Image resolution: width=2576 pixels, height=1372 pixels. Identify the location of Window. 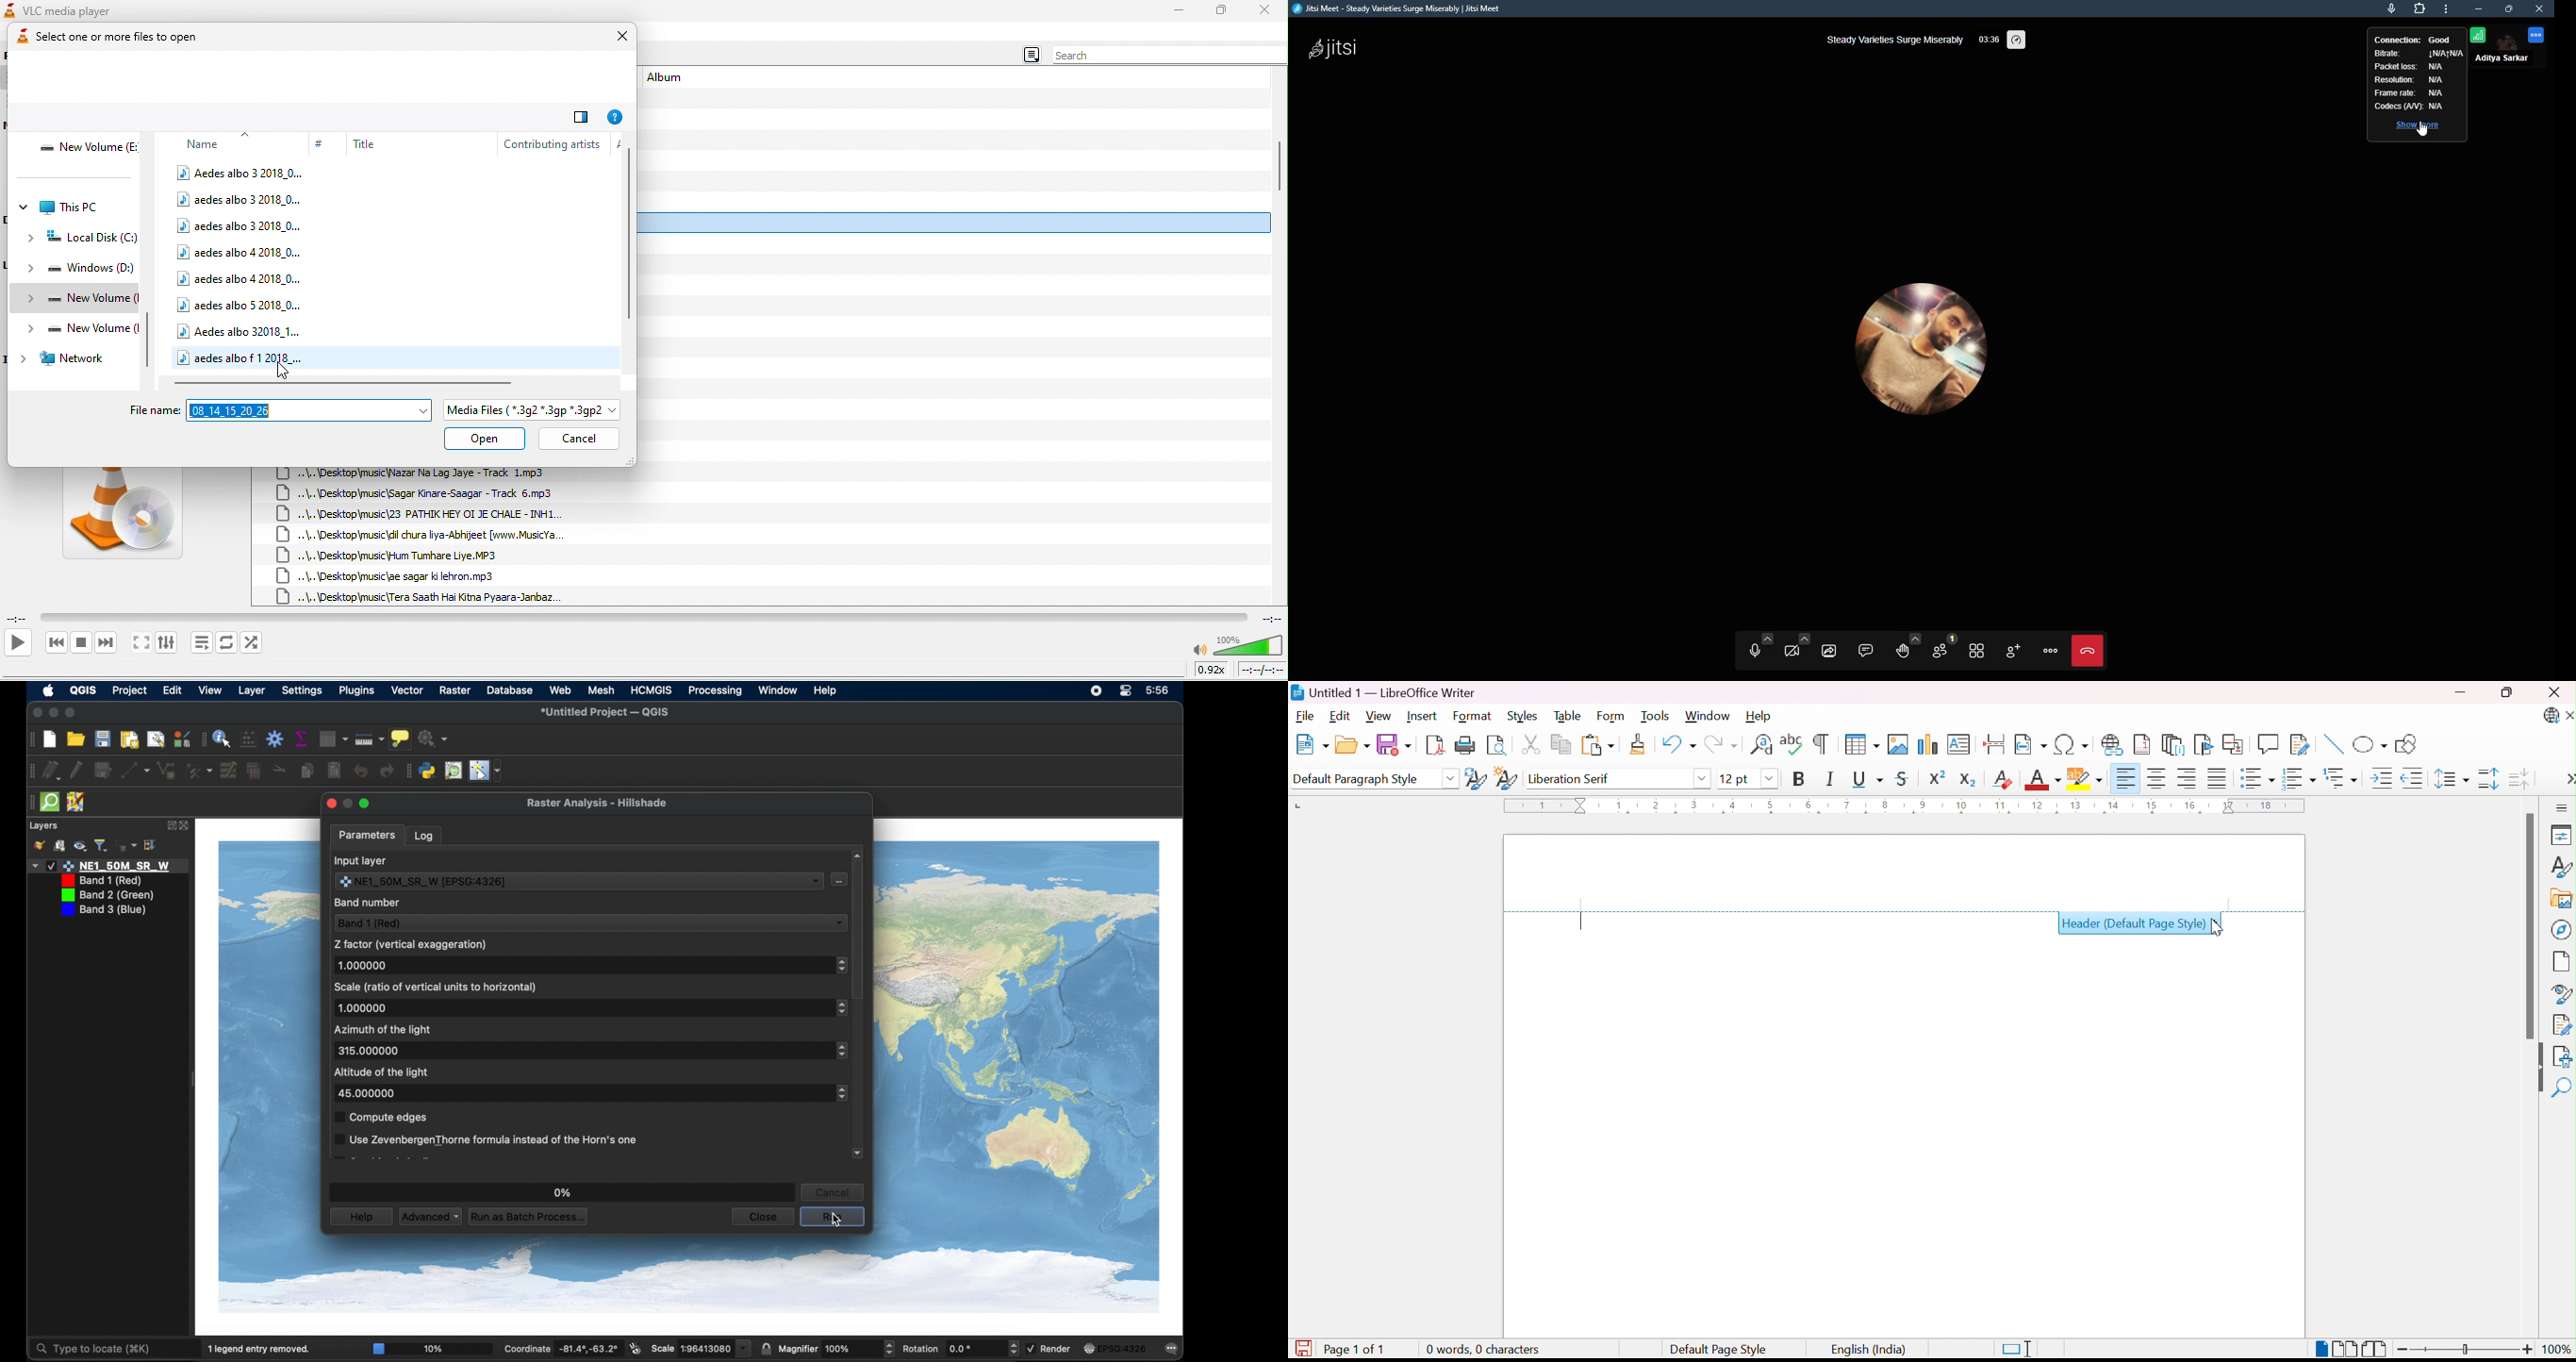
(1709, 716).